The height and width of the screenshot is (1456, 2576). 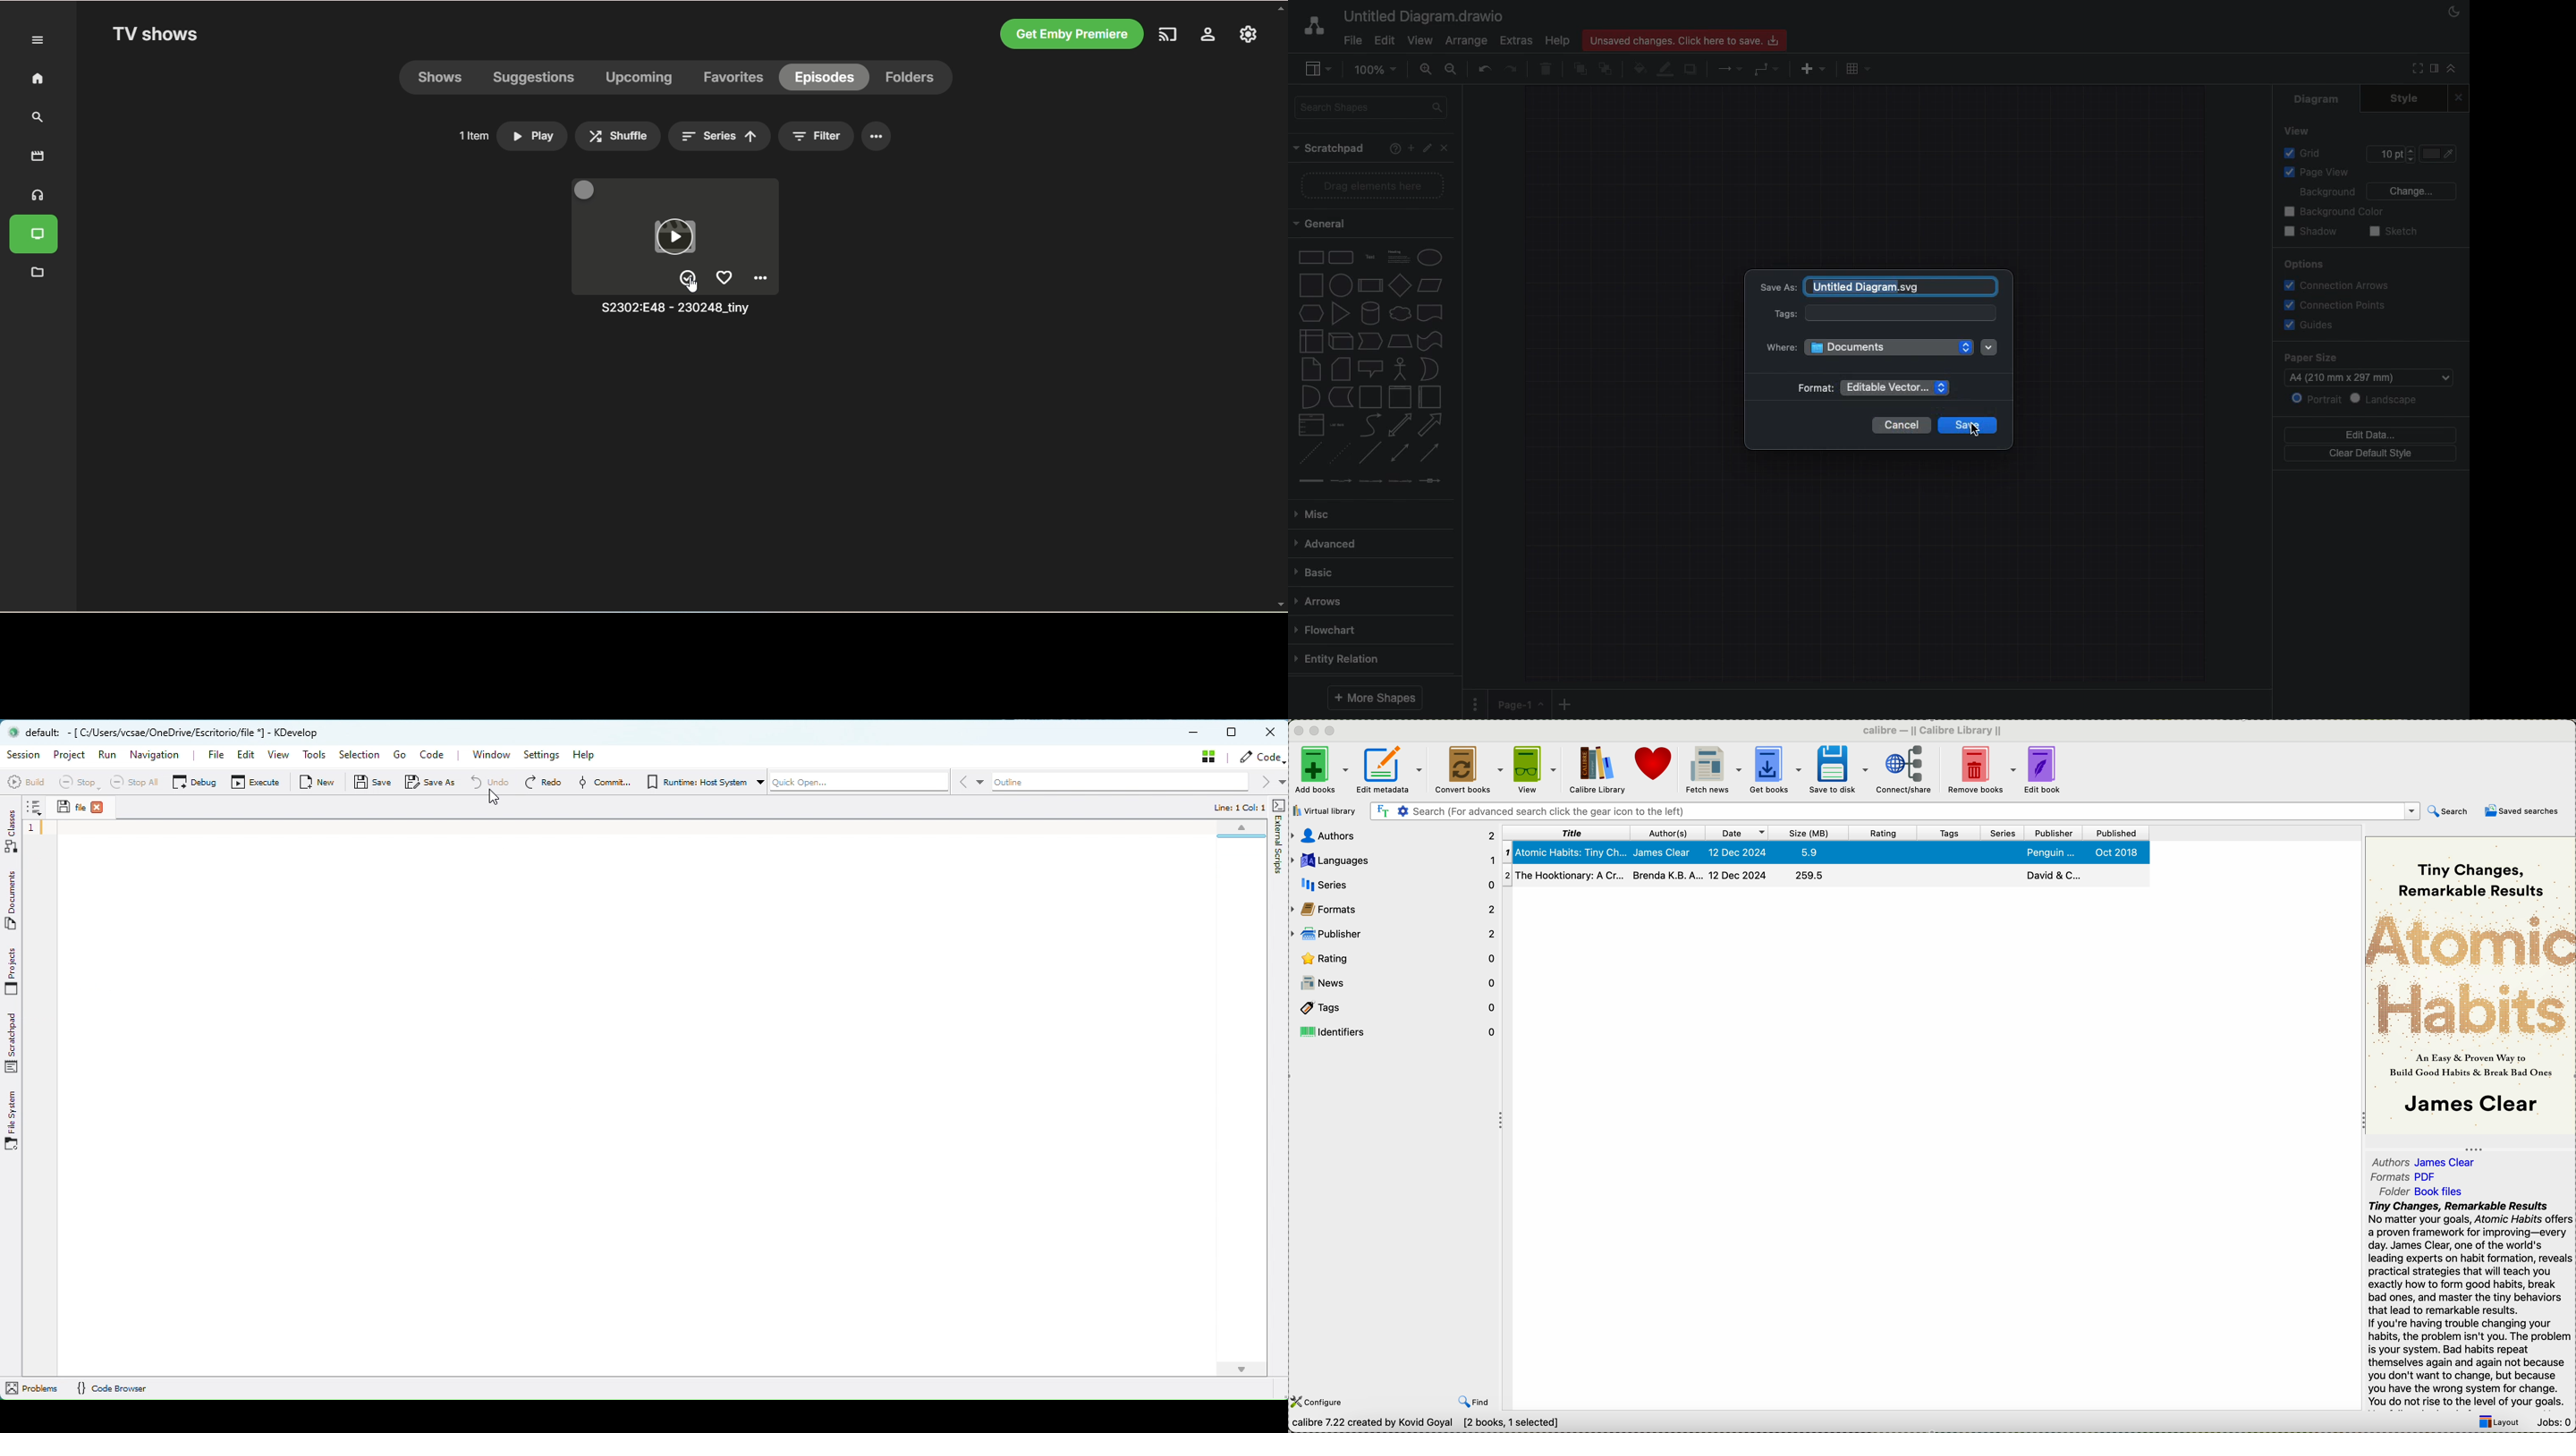 I want to click on Flowchart, so click(x=1325, y=631).